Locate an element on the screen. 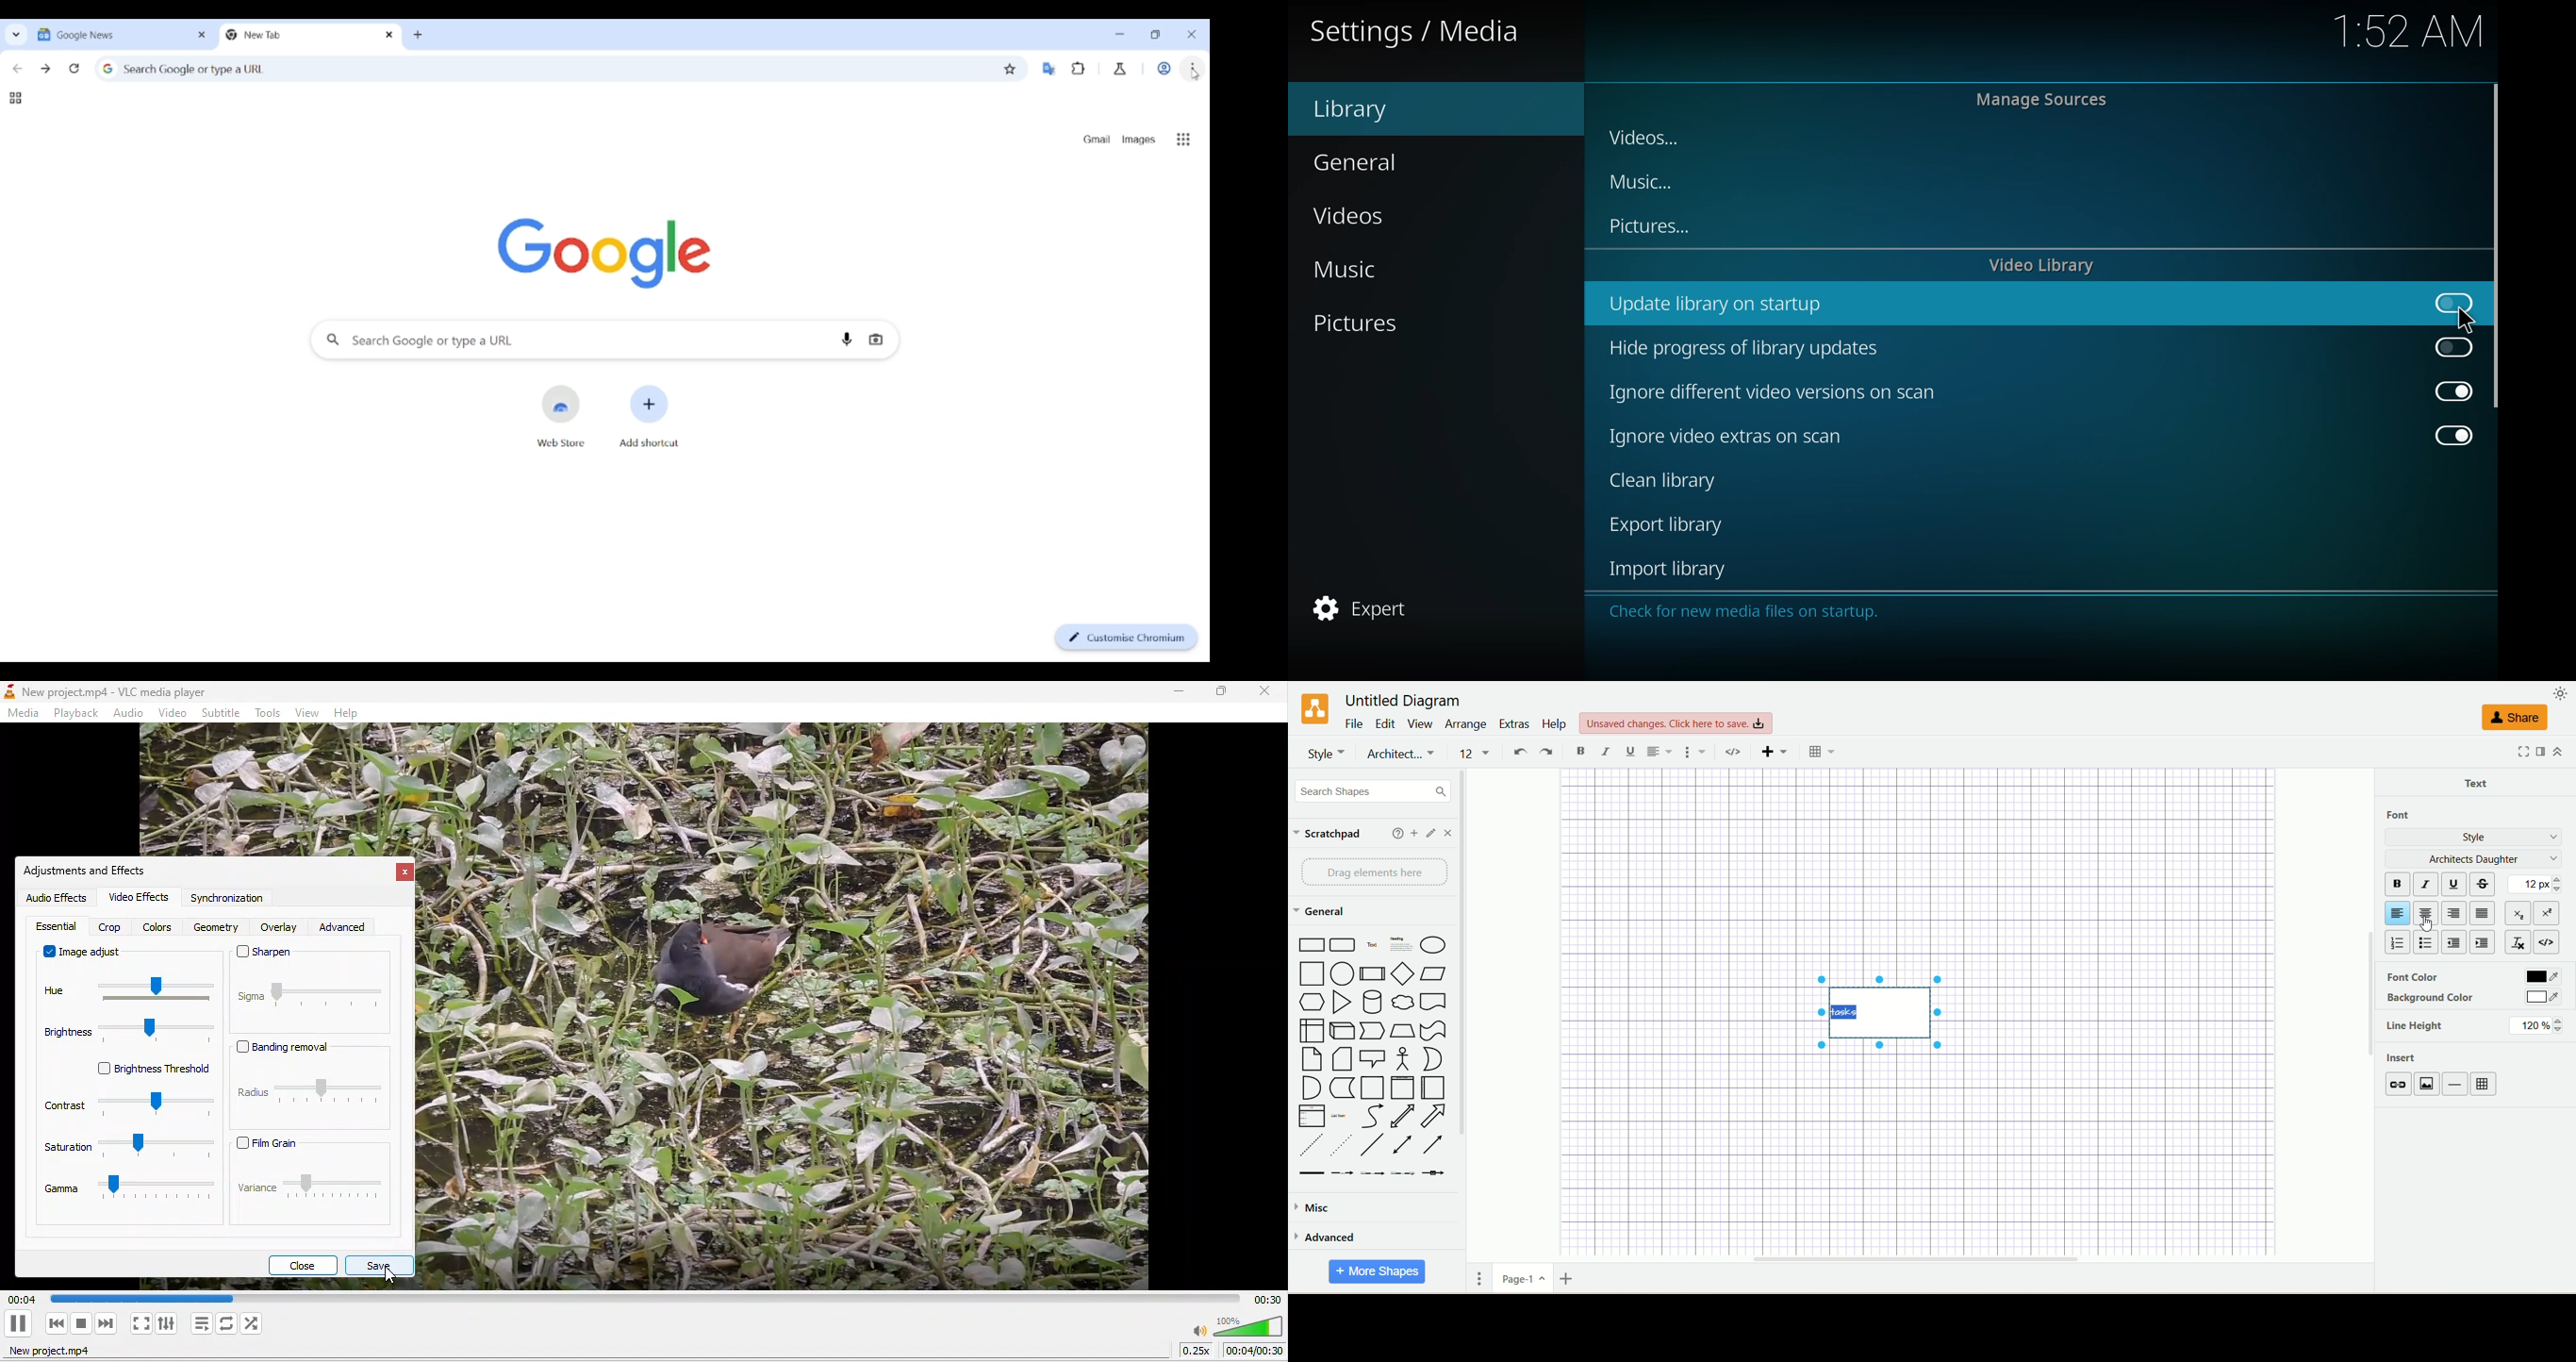 This screenshot has width=2576, height=1372. color is located at coordinates (2540, 976).